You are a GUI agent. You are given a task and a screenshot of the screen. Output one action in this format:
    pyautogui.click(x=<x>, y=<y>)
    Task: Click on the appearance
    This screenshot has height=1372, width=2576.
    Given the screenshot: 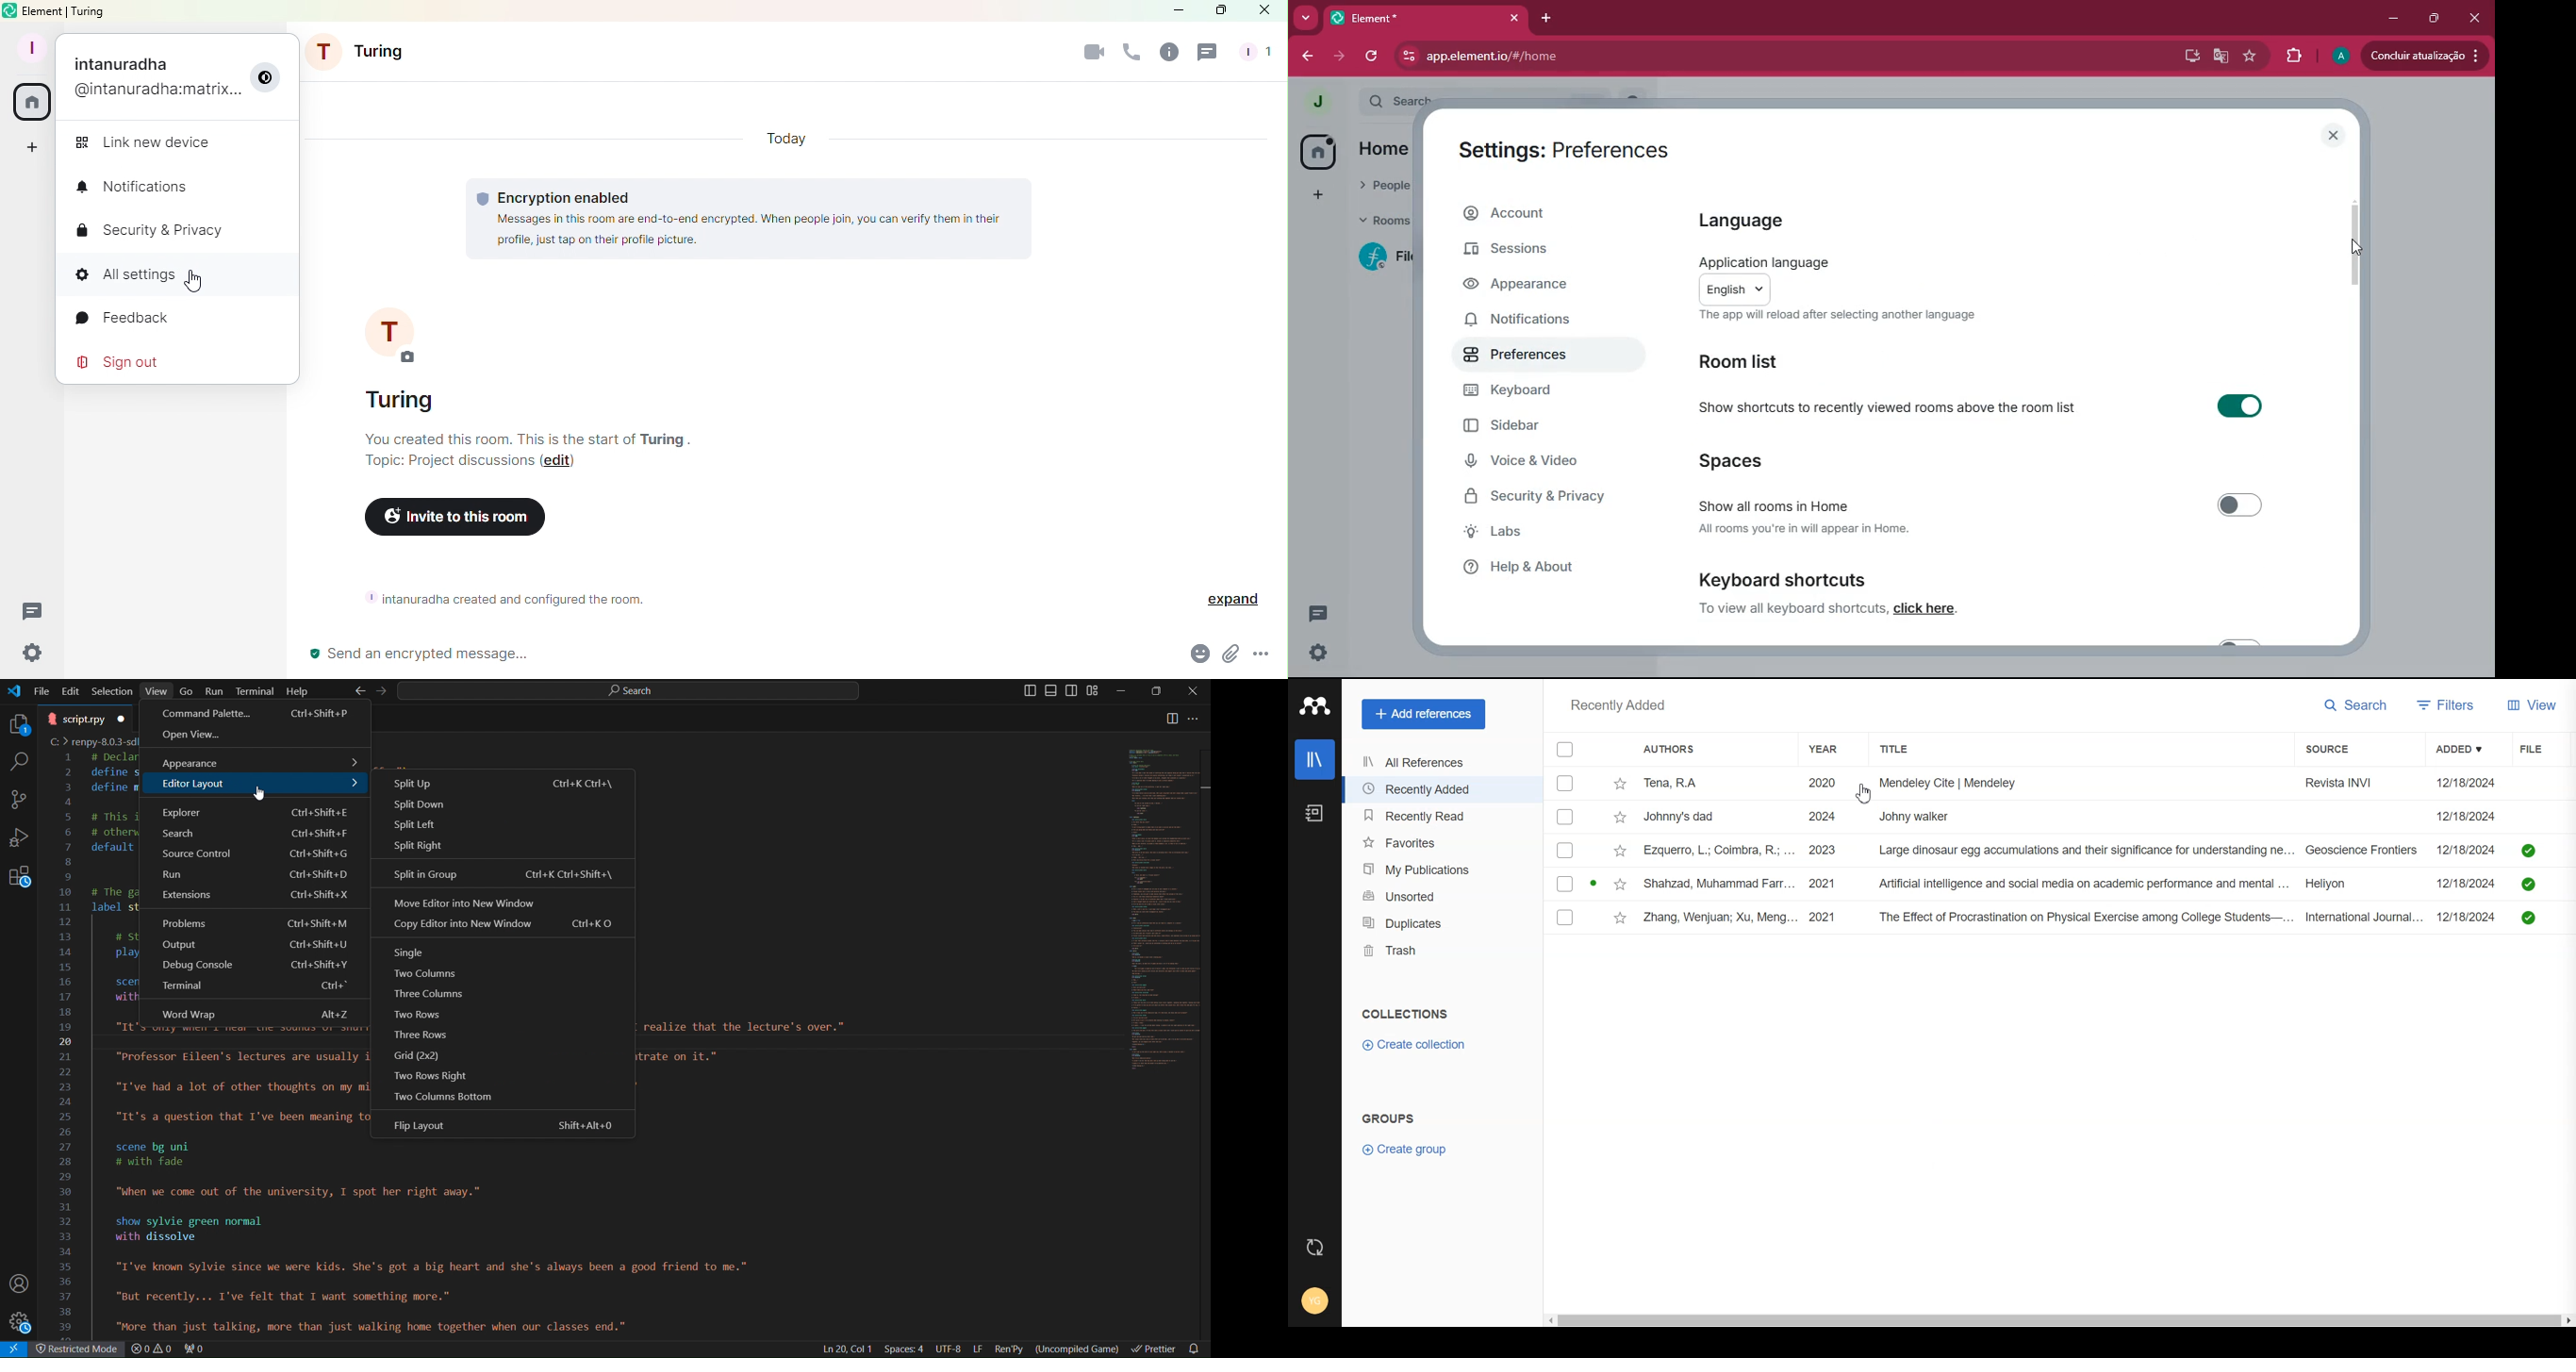 What is the action you would take?
    pyautogui.click(x=1528, y=284)
    